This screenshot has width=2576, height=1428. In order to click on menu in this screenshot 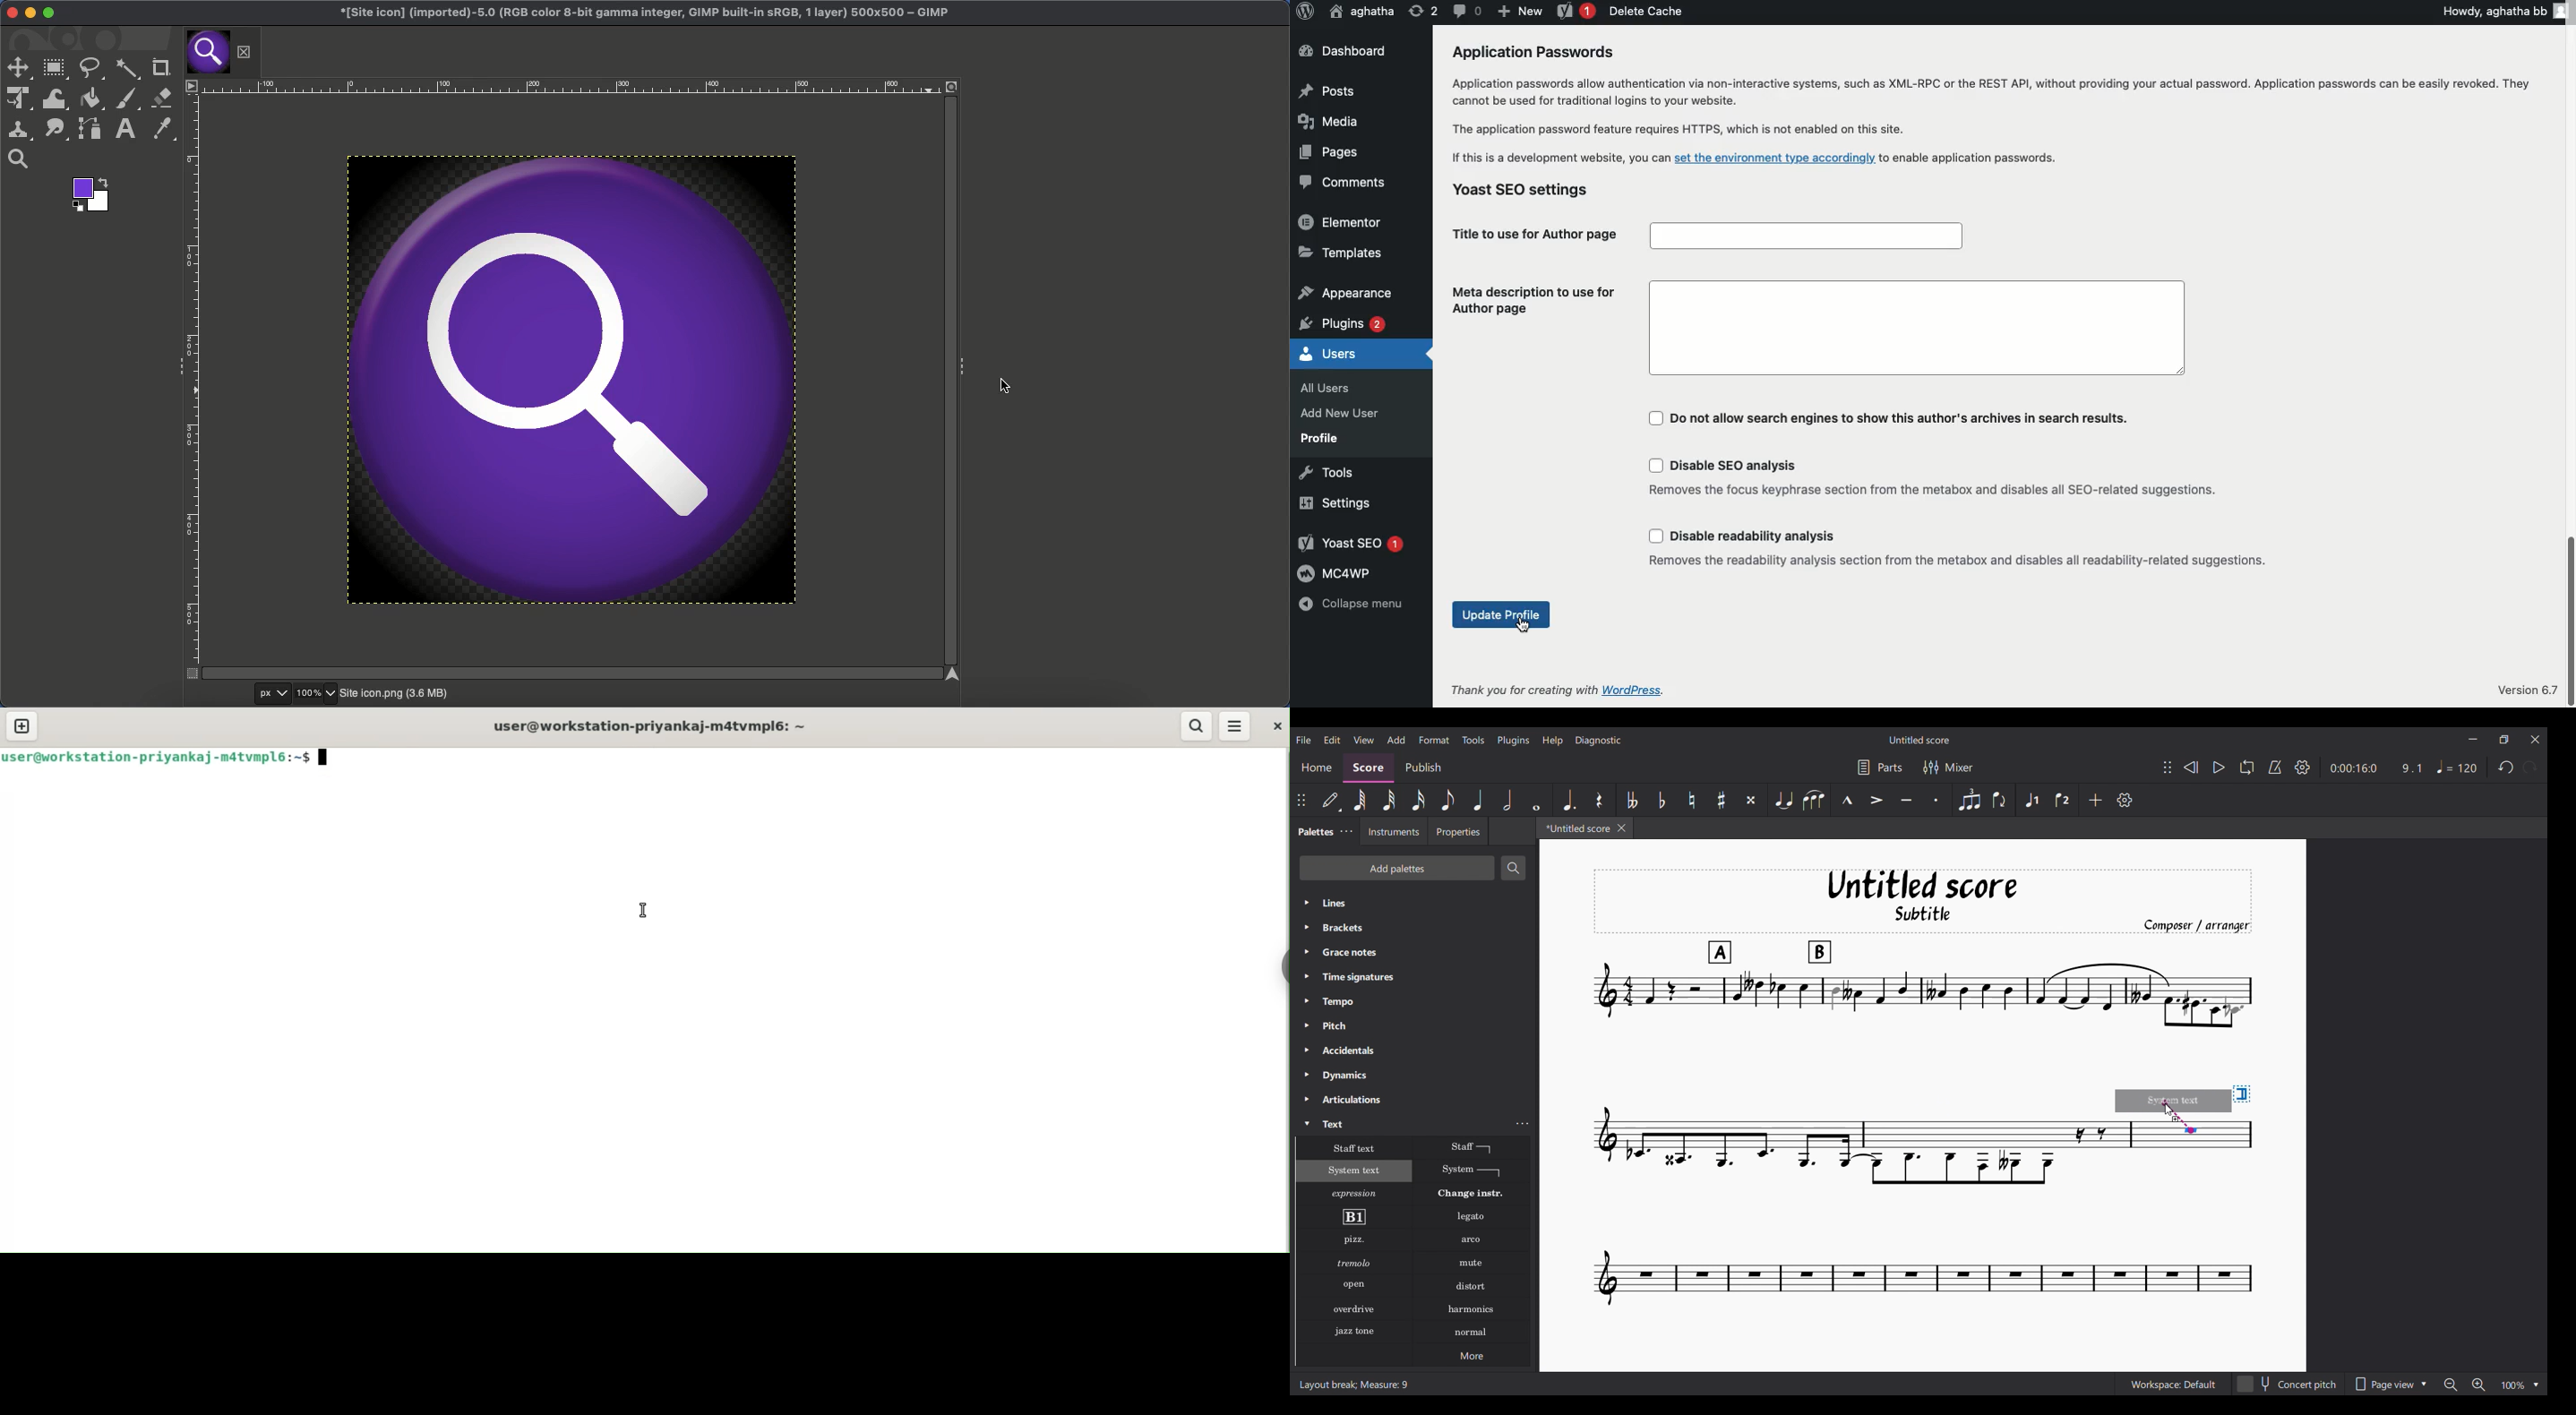, I will do `click(1236, 726)`.